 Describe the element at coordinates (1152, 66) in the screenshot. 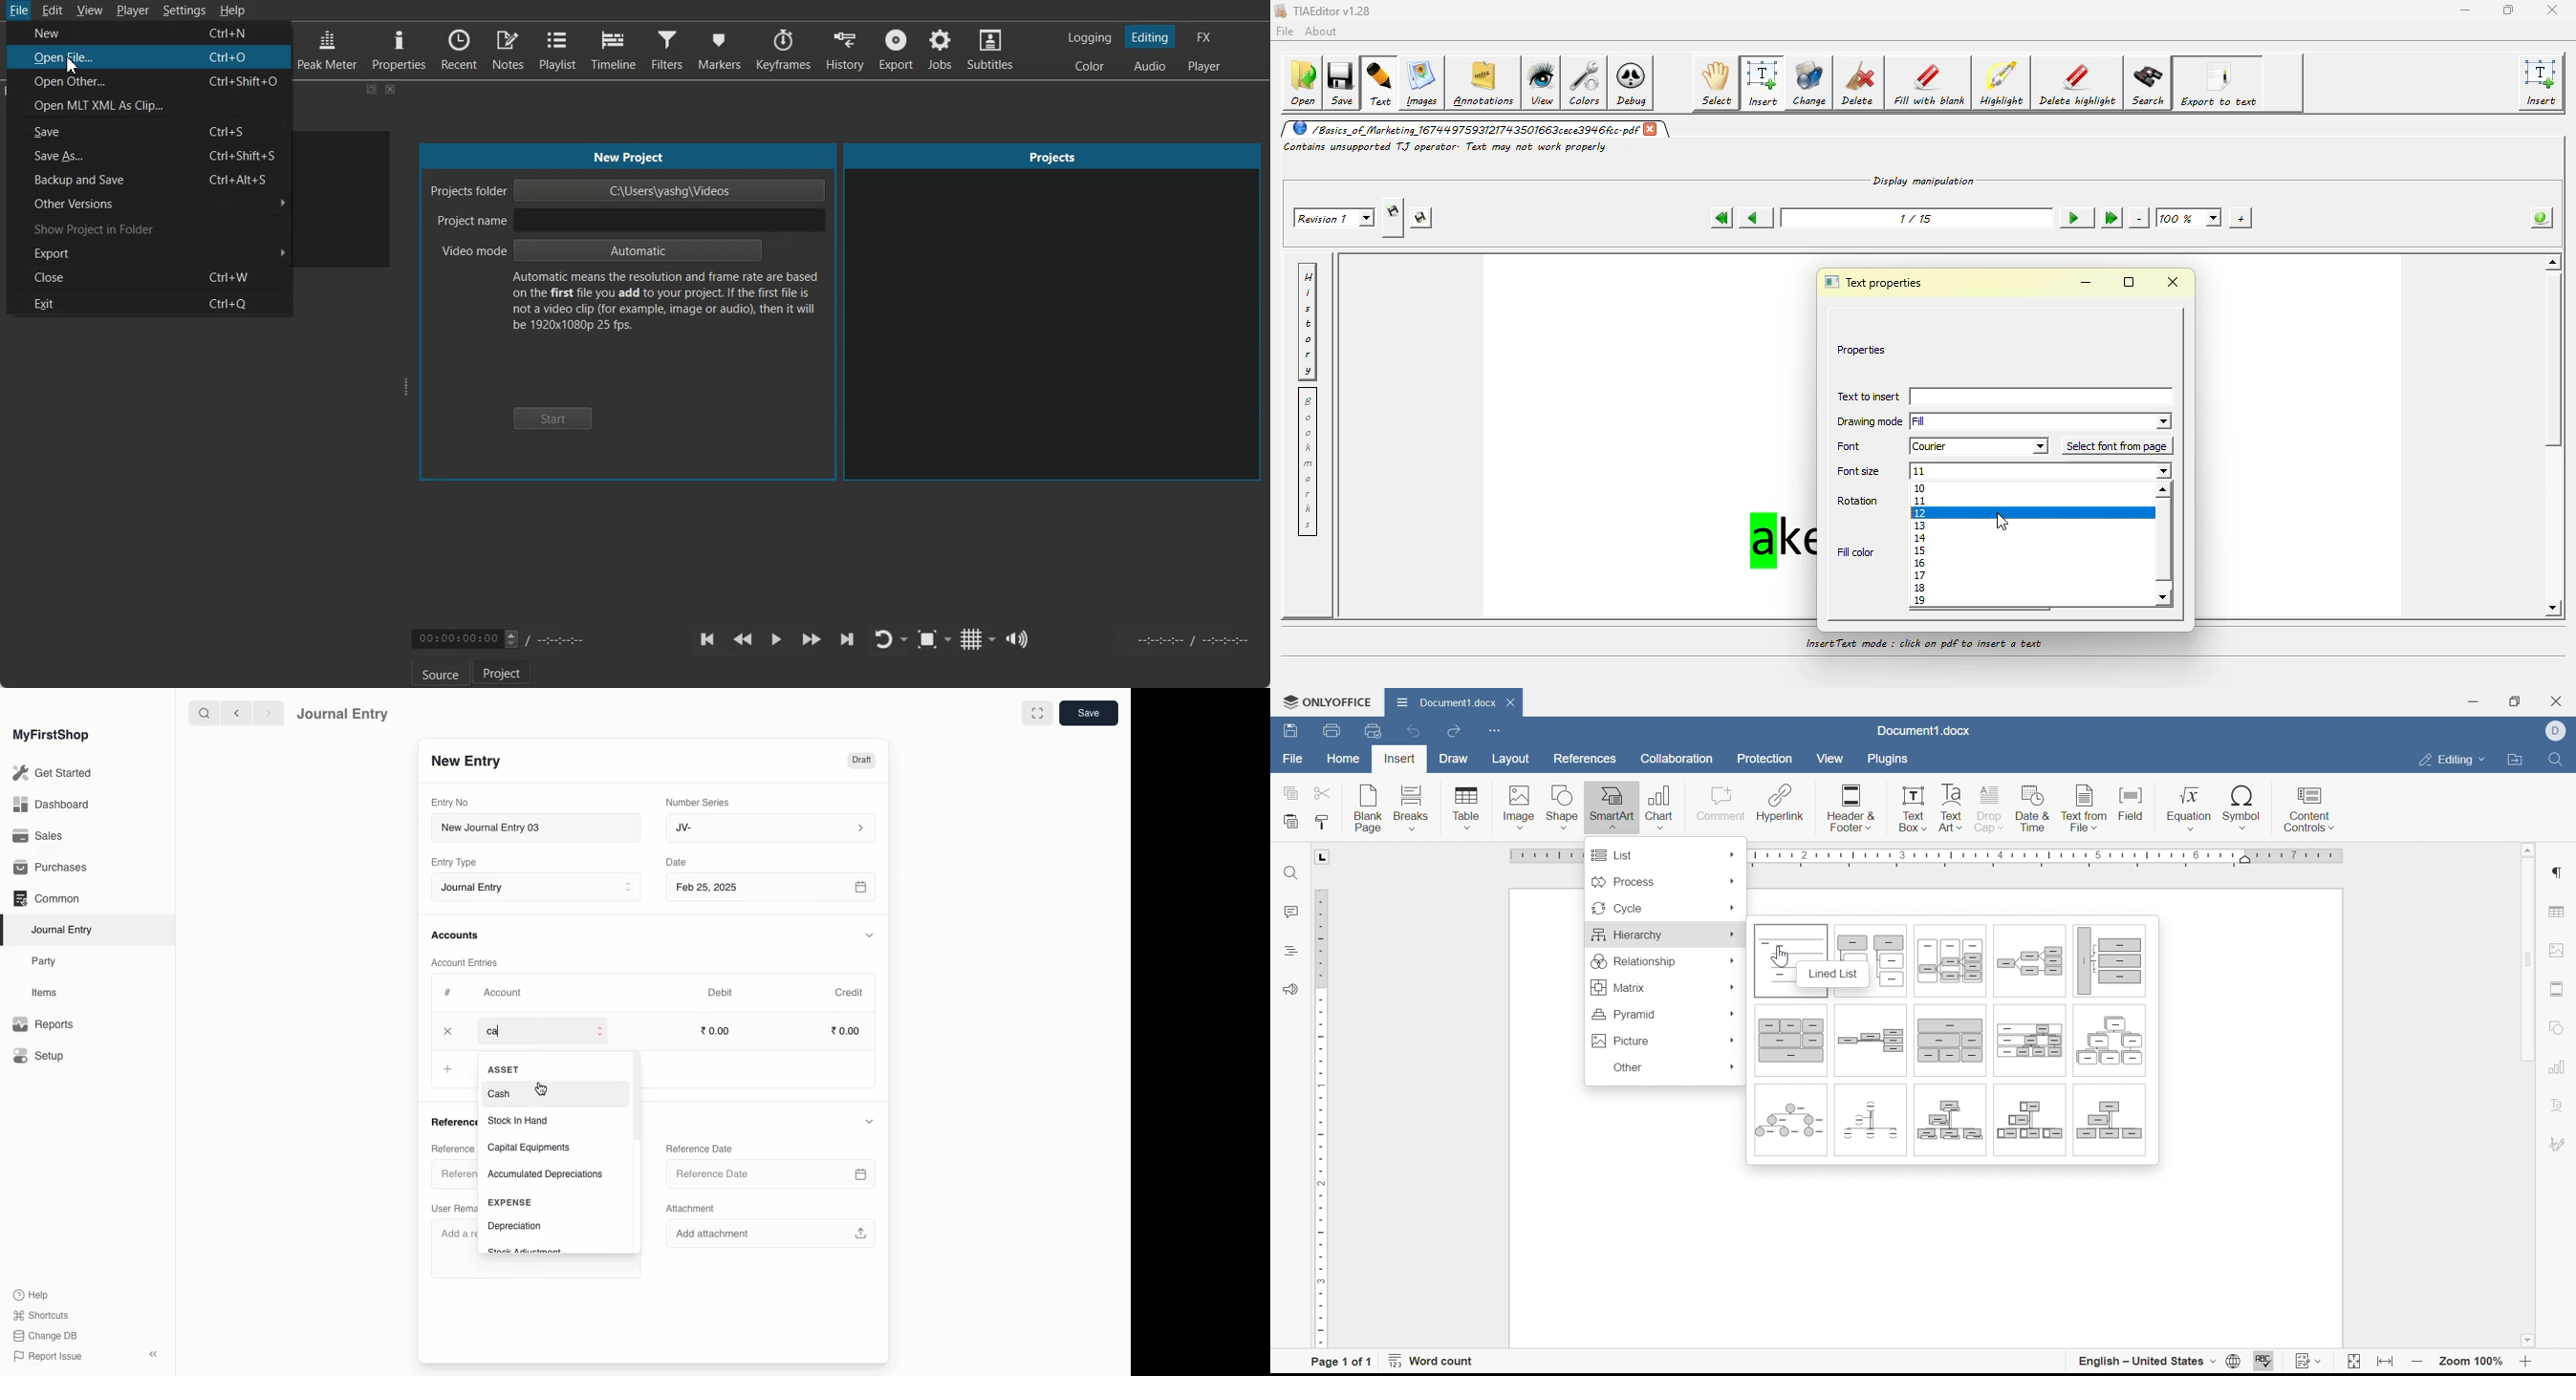

I see `Switching to the Audio layout` at that location.